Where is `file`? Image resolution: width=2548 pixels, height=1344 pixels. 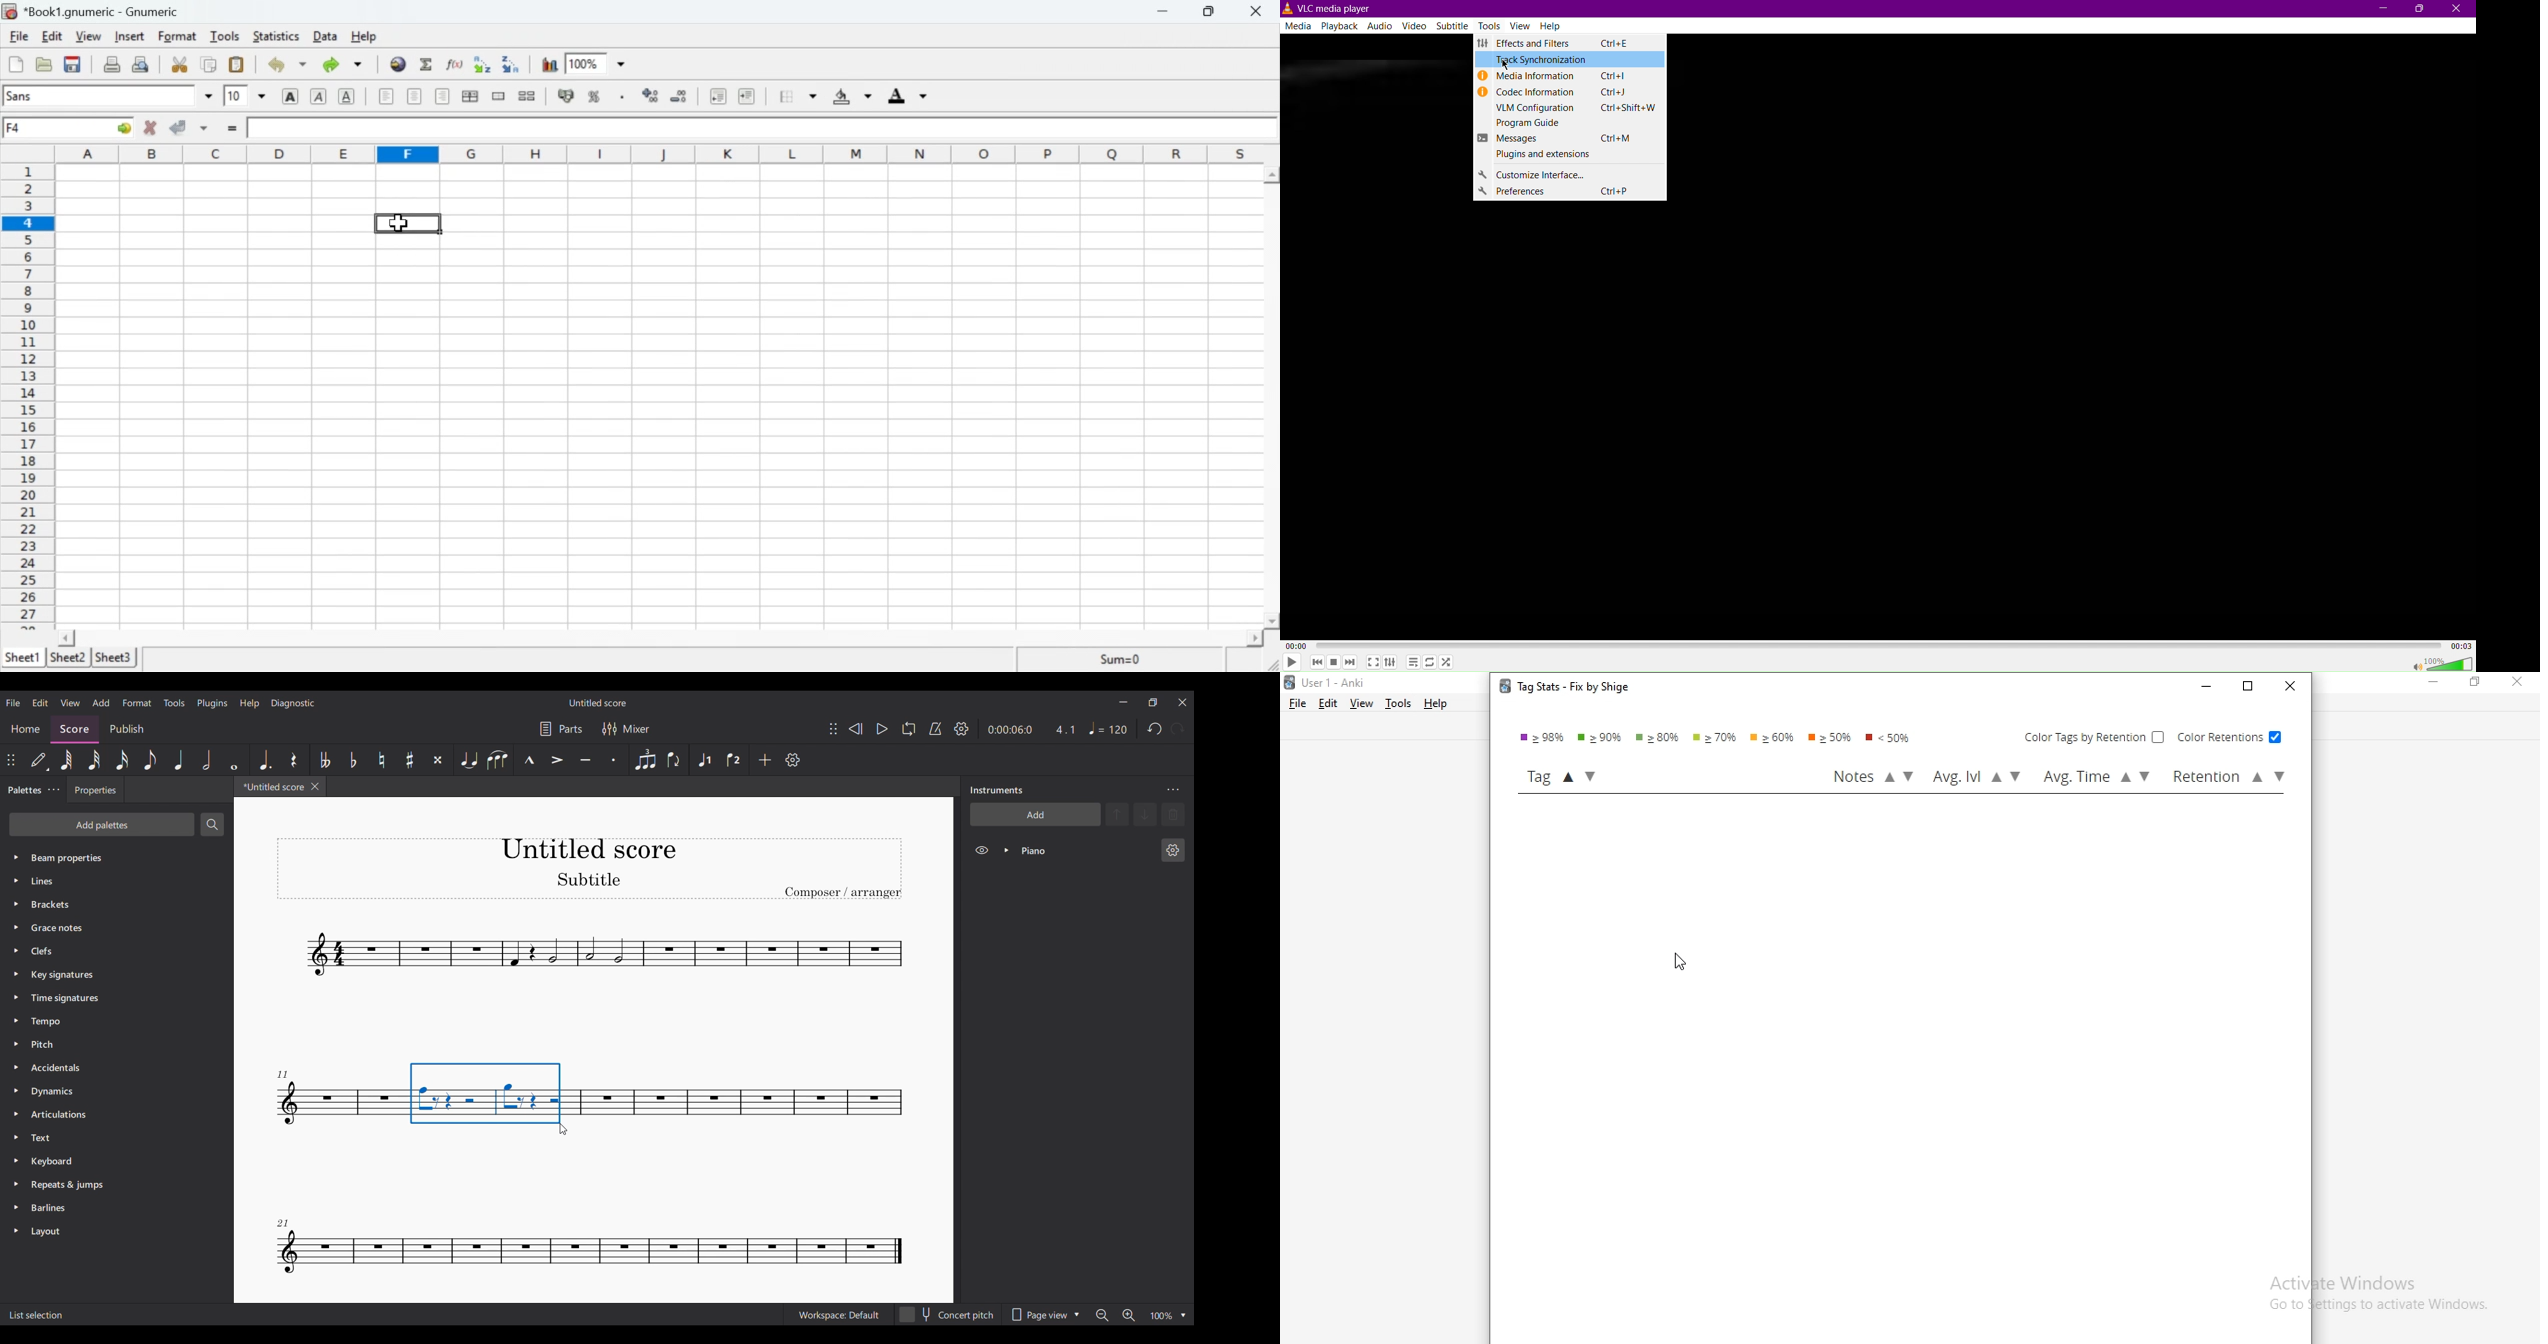 file is located at coordinates (1298, 702).